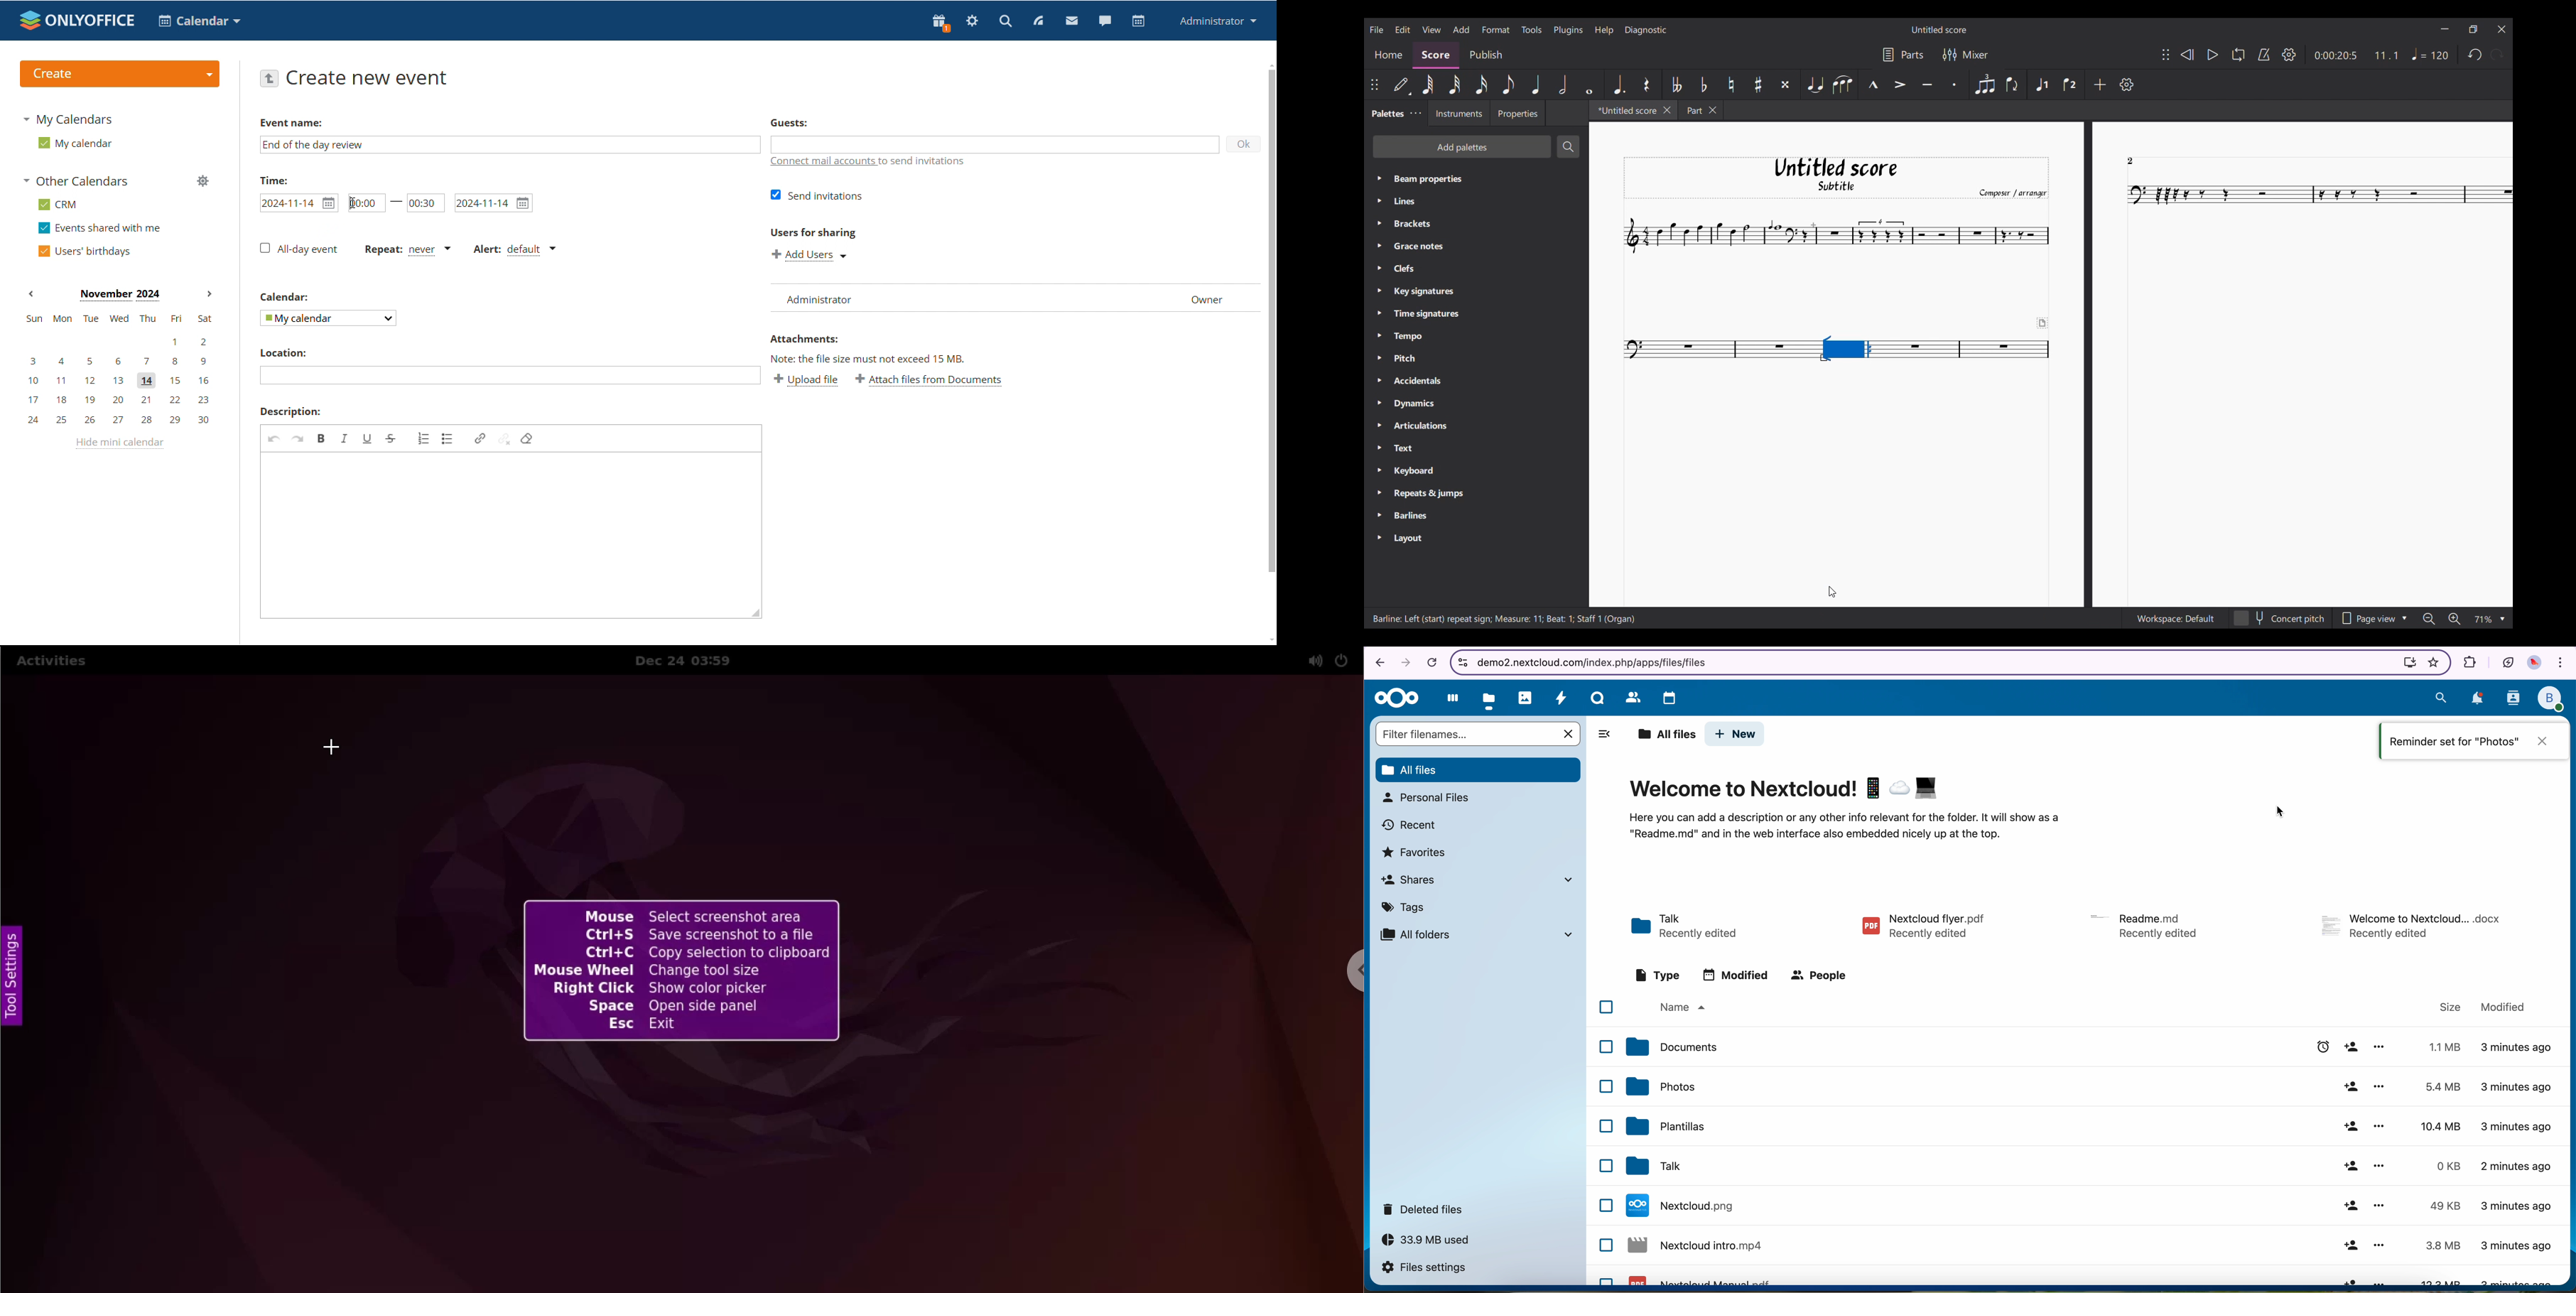 This screenshot has width=2576, height=1316. What do you see at coordinates (2349, 1206) in the screenshot?
I see `share` at bounding box center [2349, 1206].